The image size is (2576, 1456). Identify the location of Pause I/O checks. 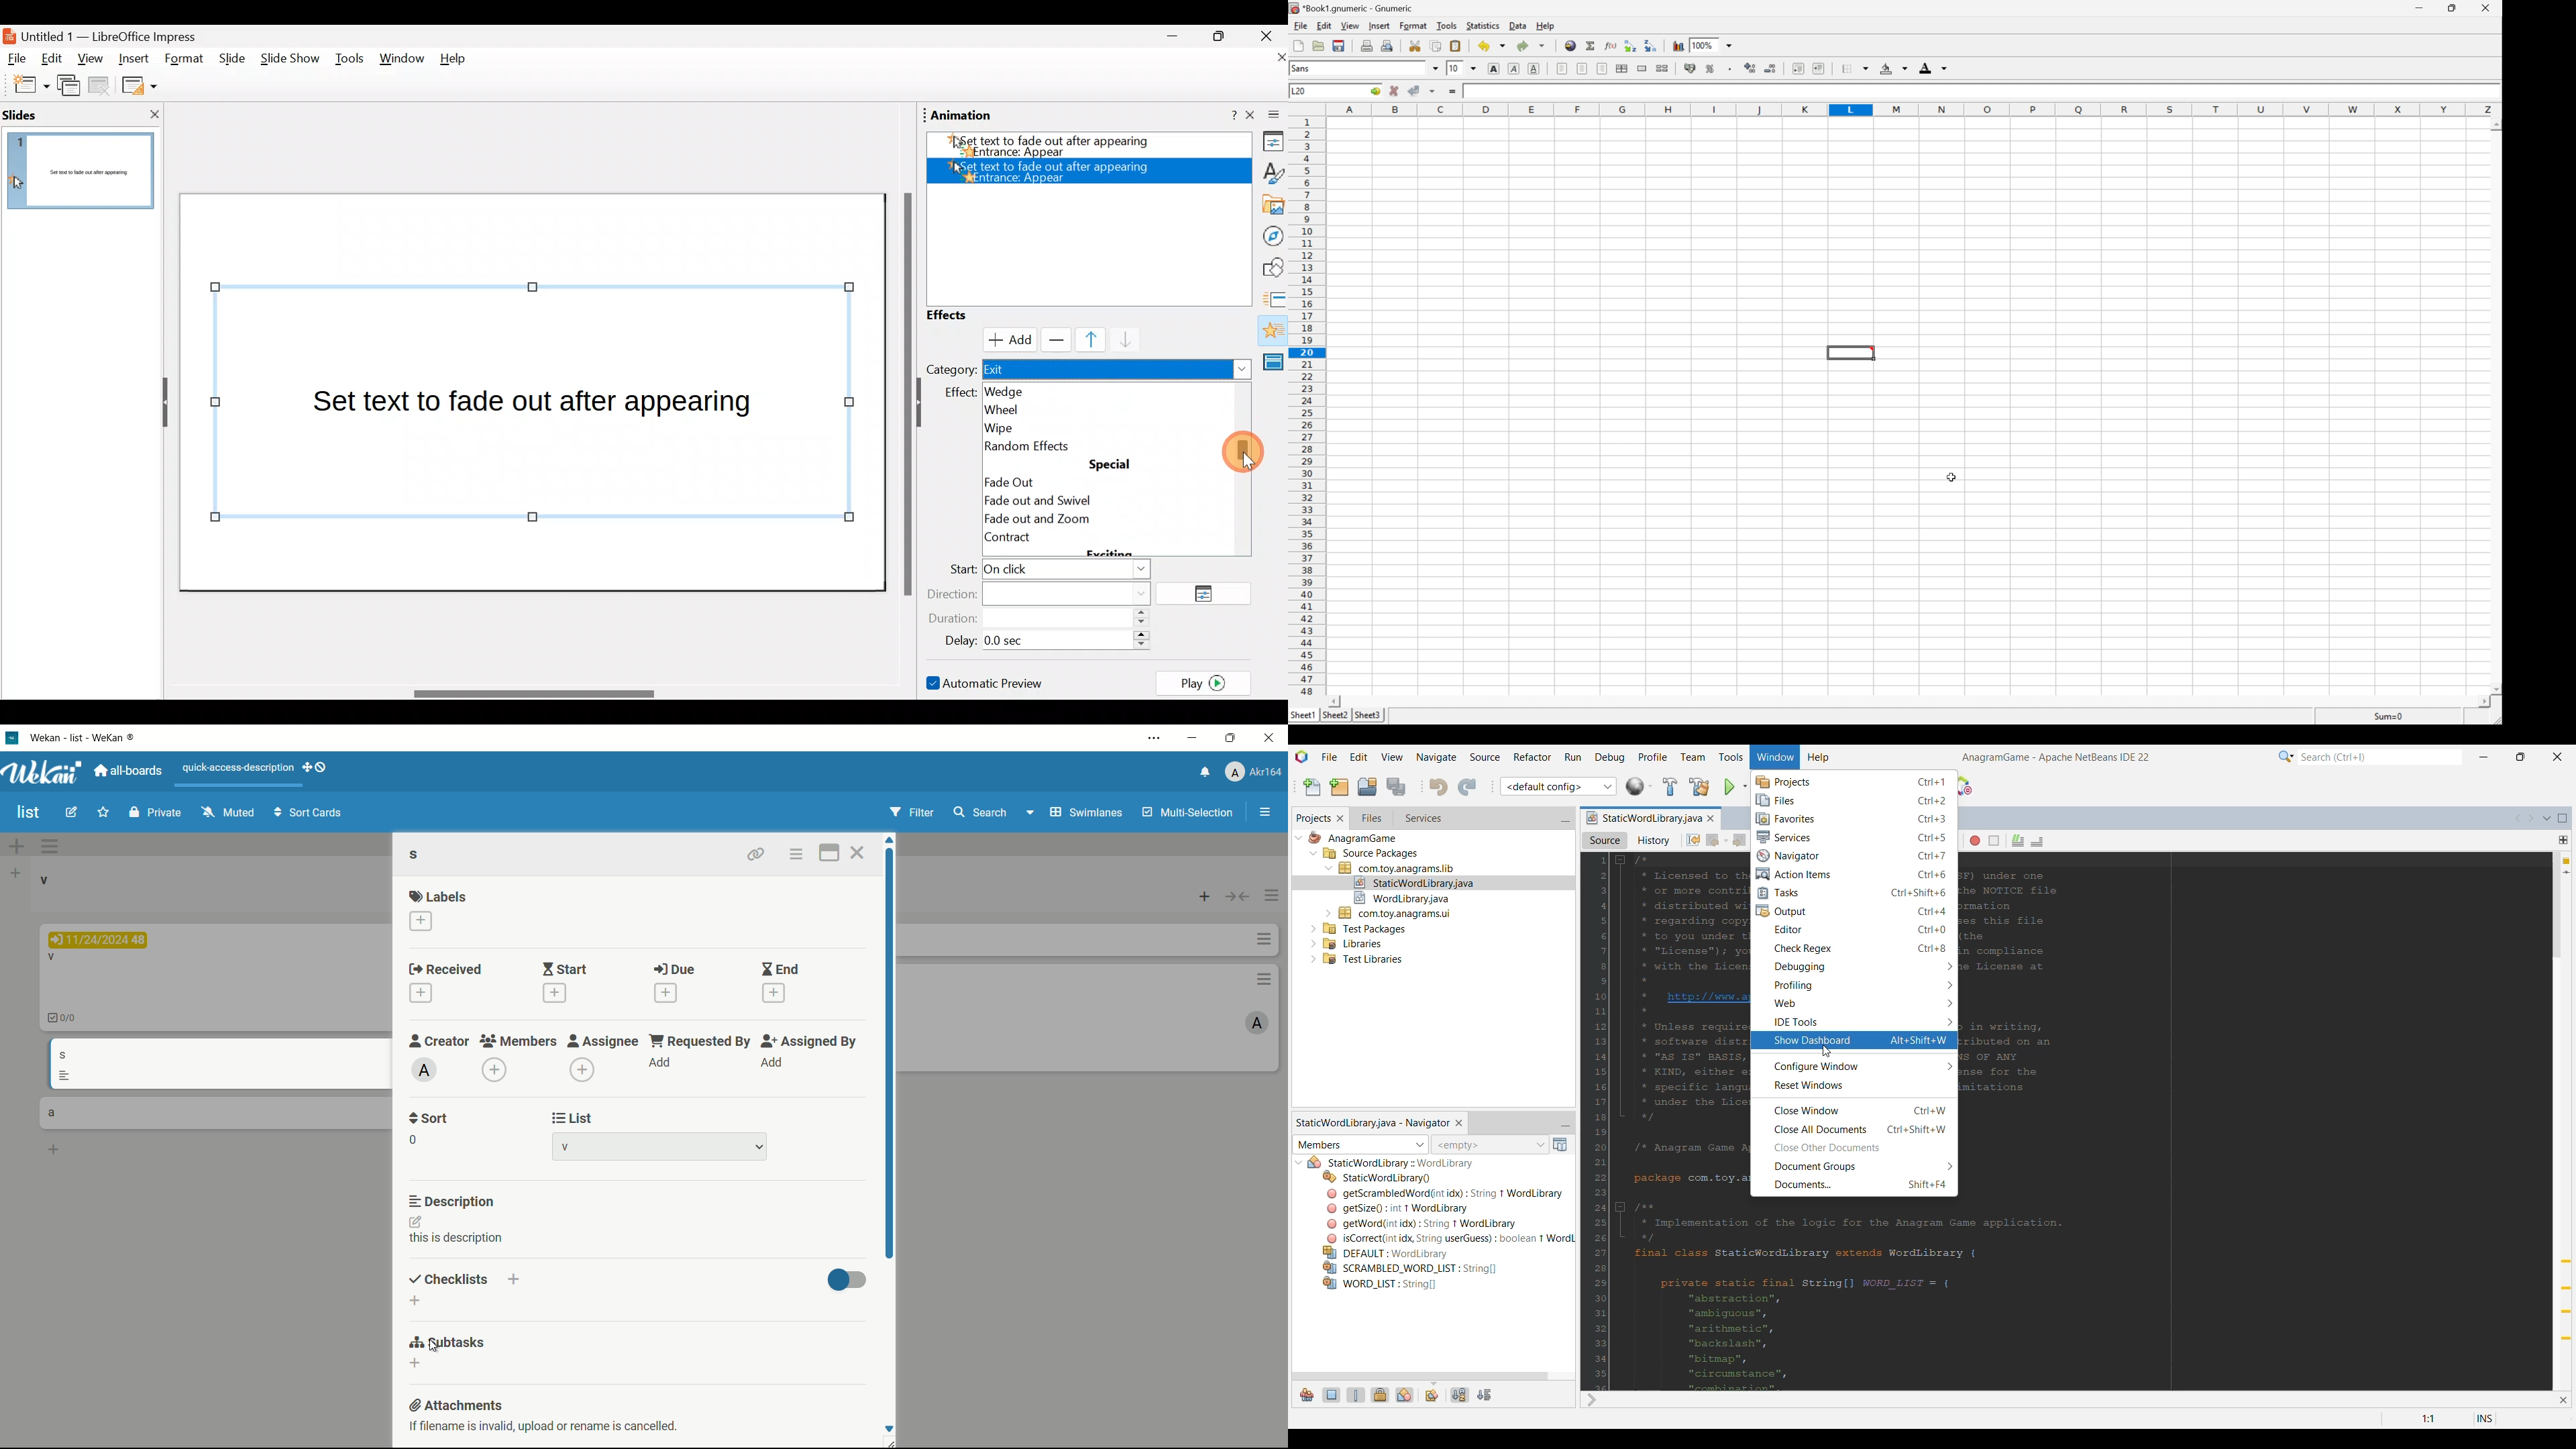
(1967, 786).